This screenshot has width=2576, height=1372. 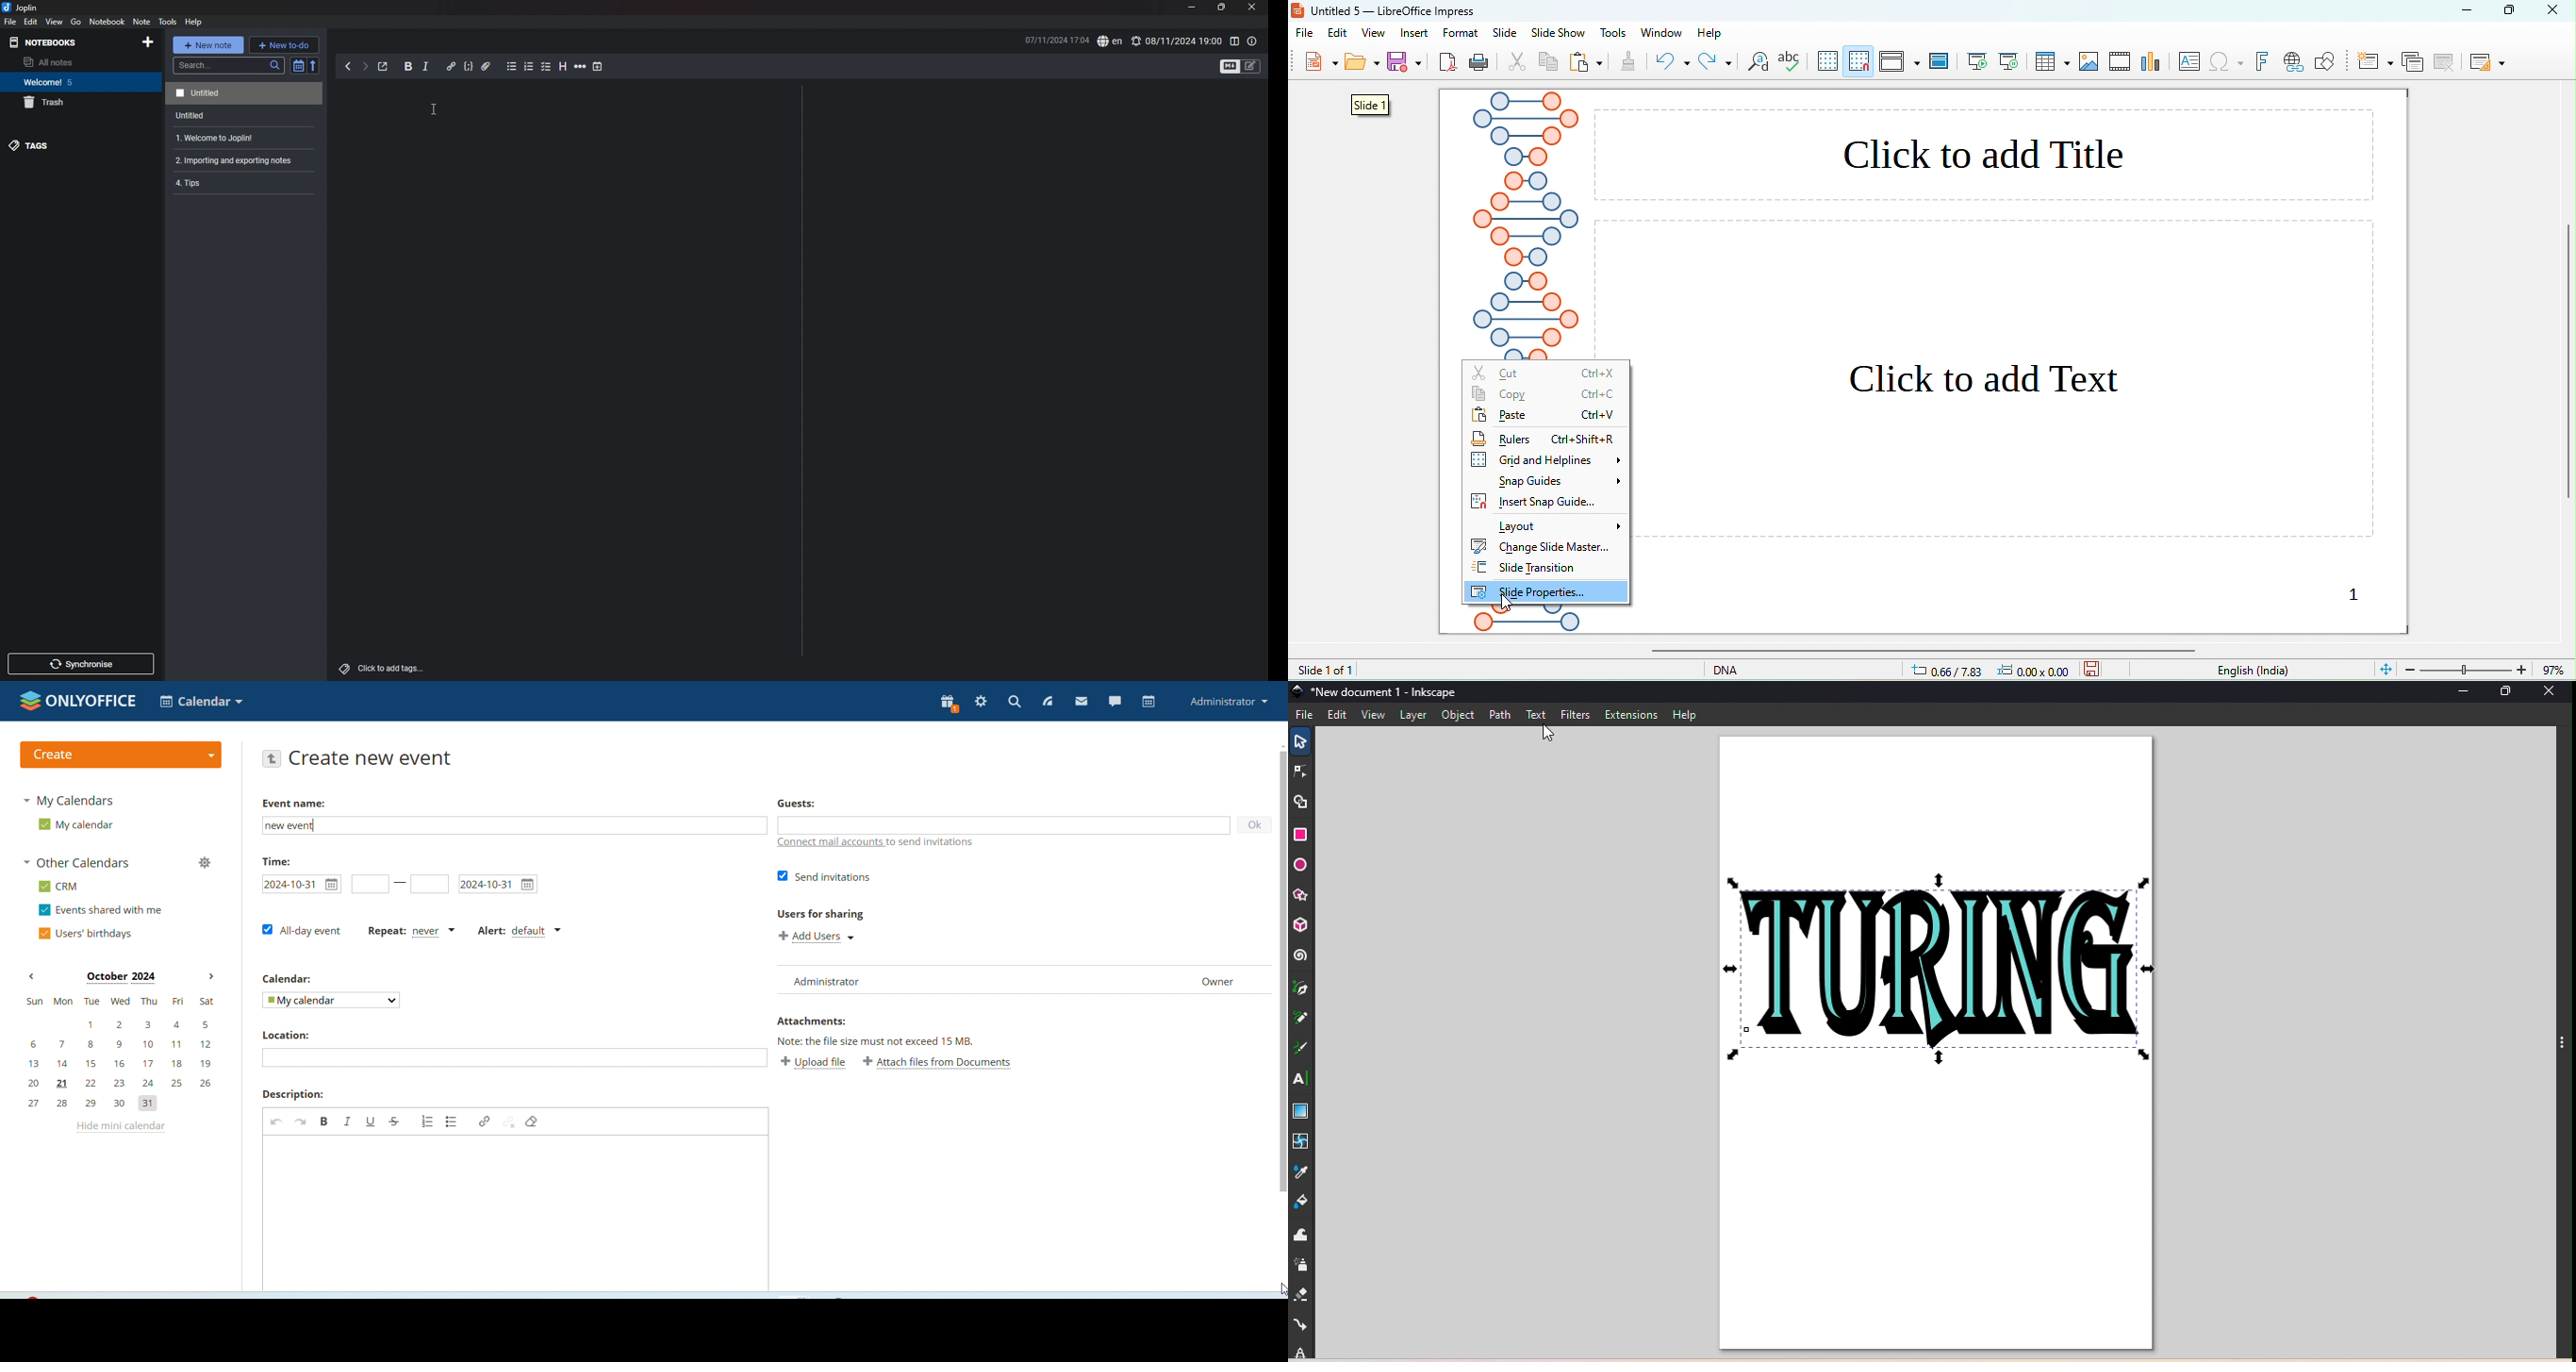 I want to click on bold, so click(x=409, y=66).